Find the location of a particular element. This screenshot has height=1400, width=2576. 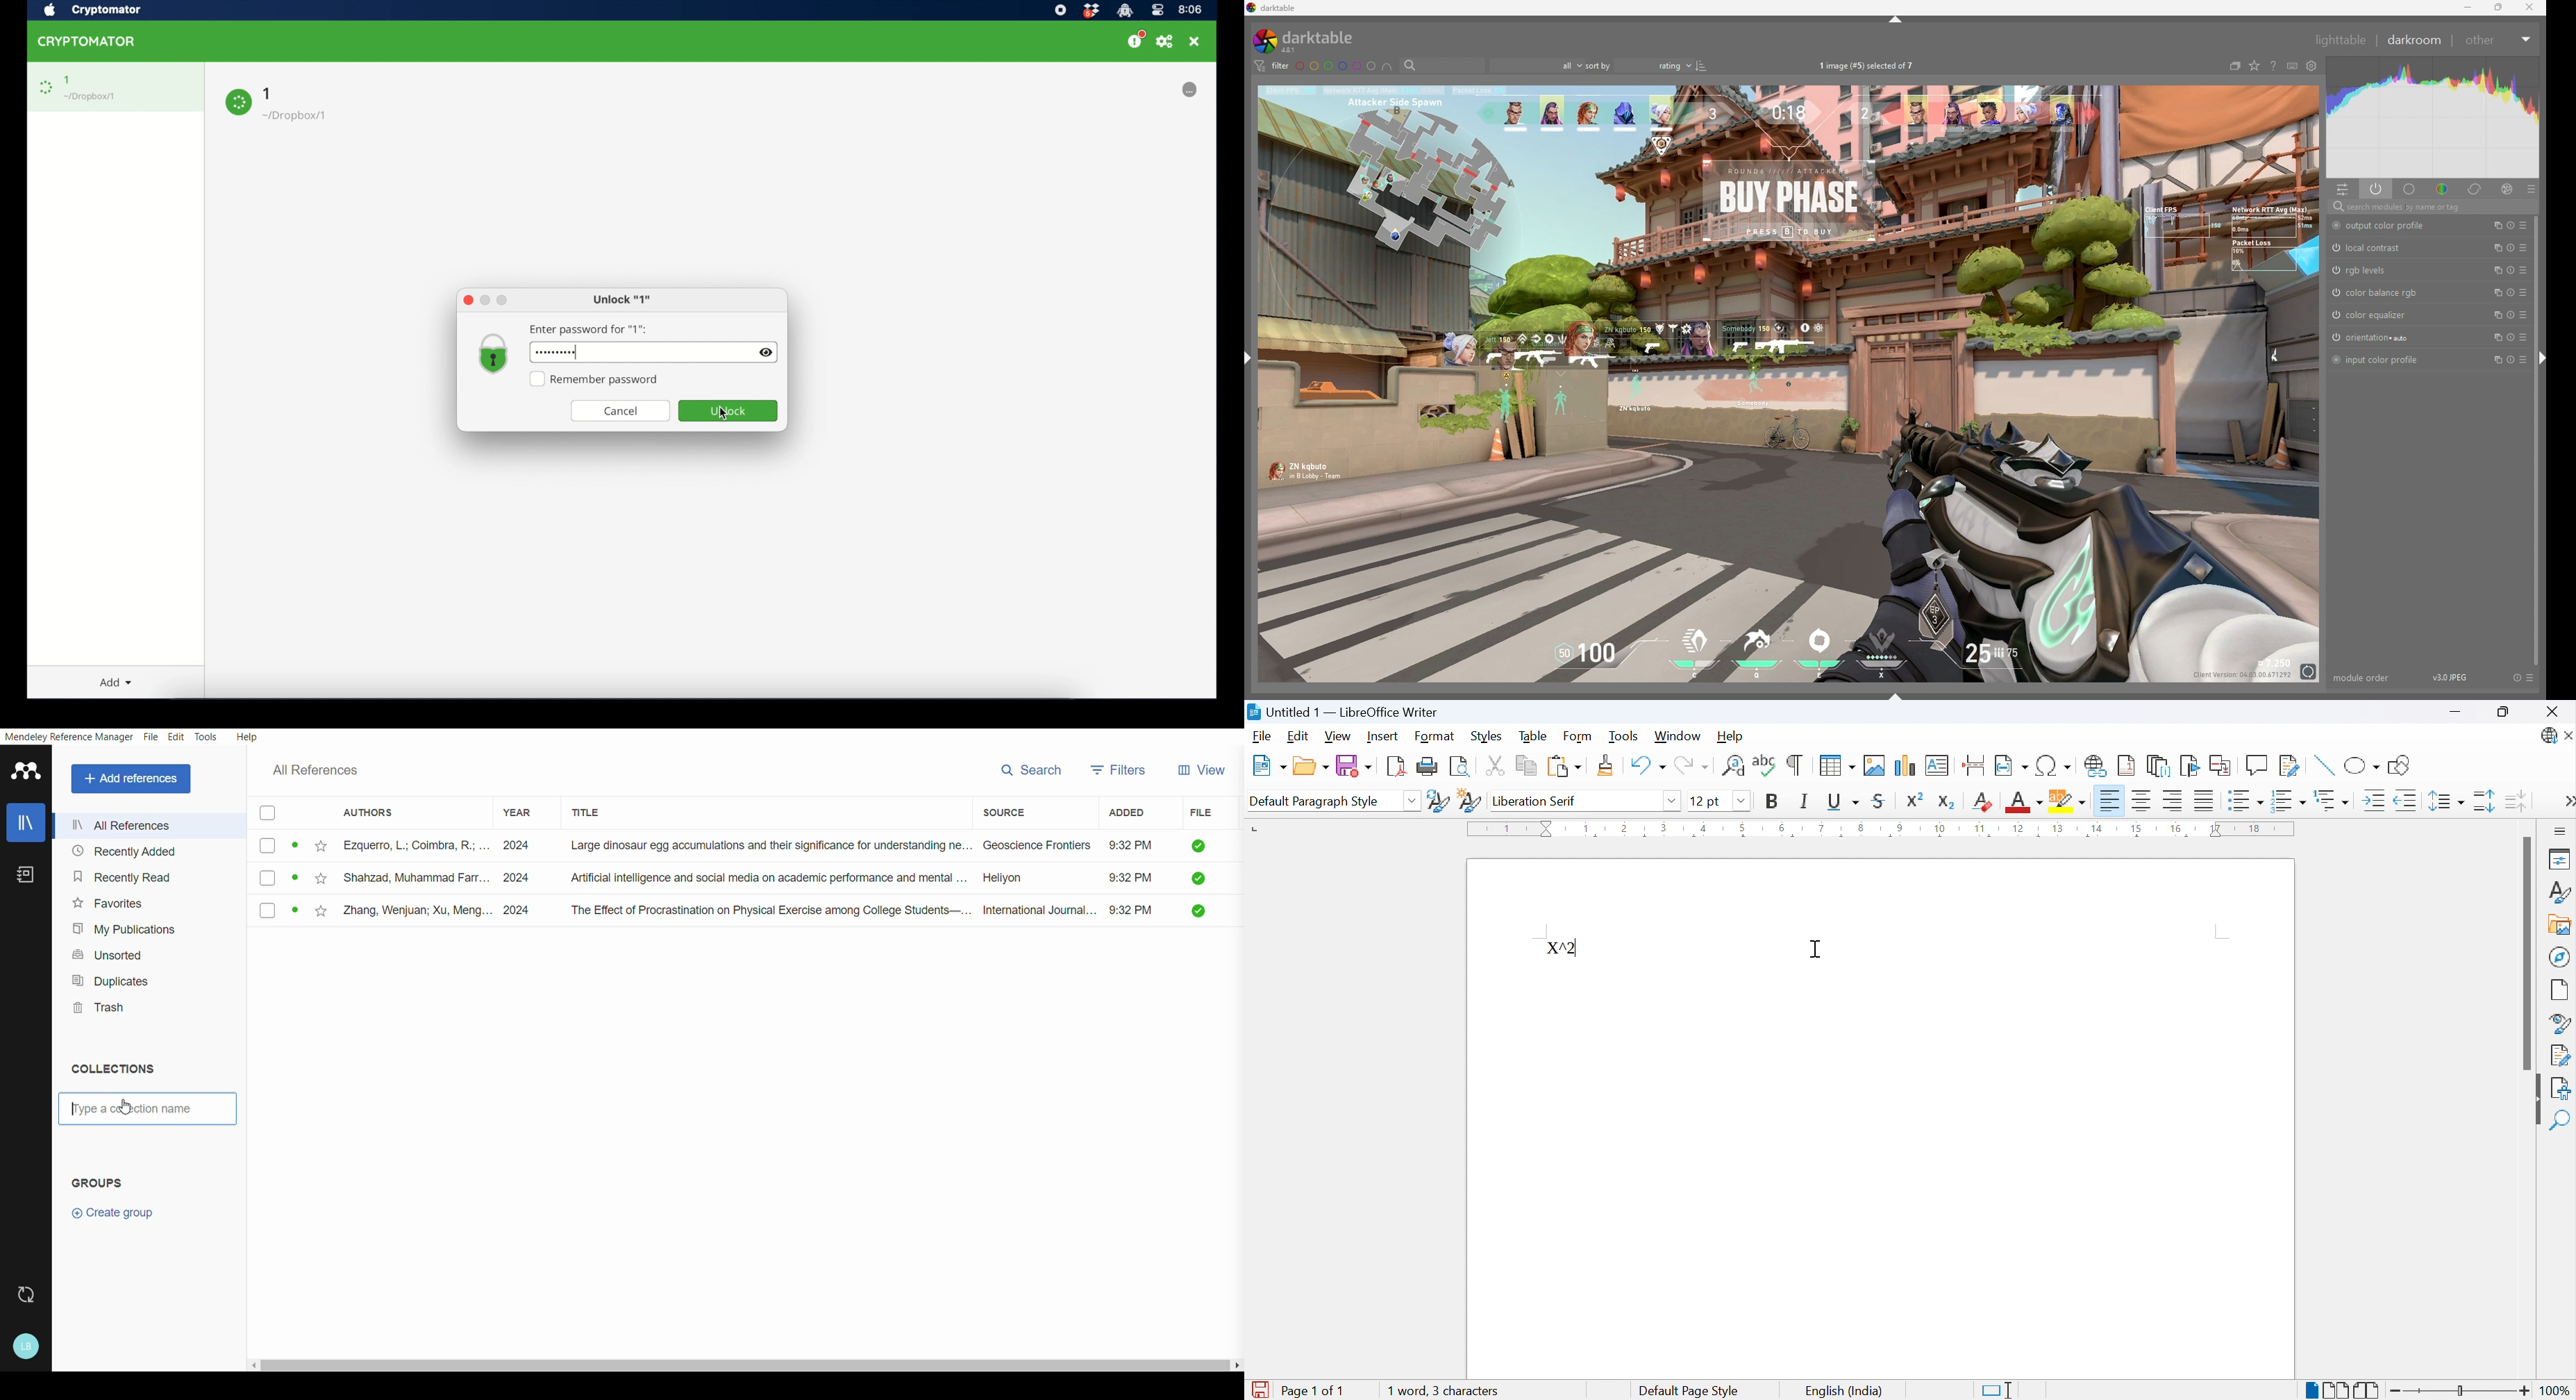

loading is located at coordinates (238, 103).